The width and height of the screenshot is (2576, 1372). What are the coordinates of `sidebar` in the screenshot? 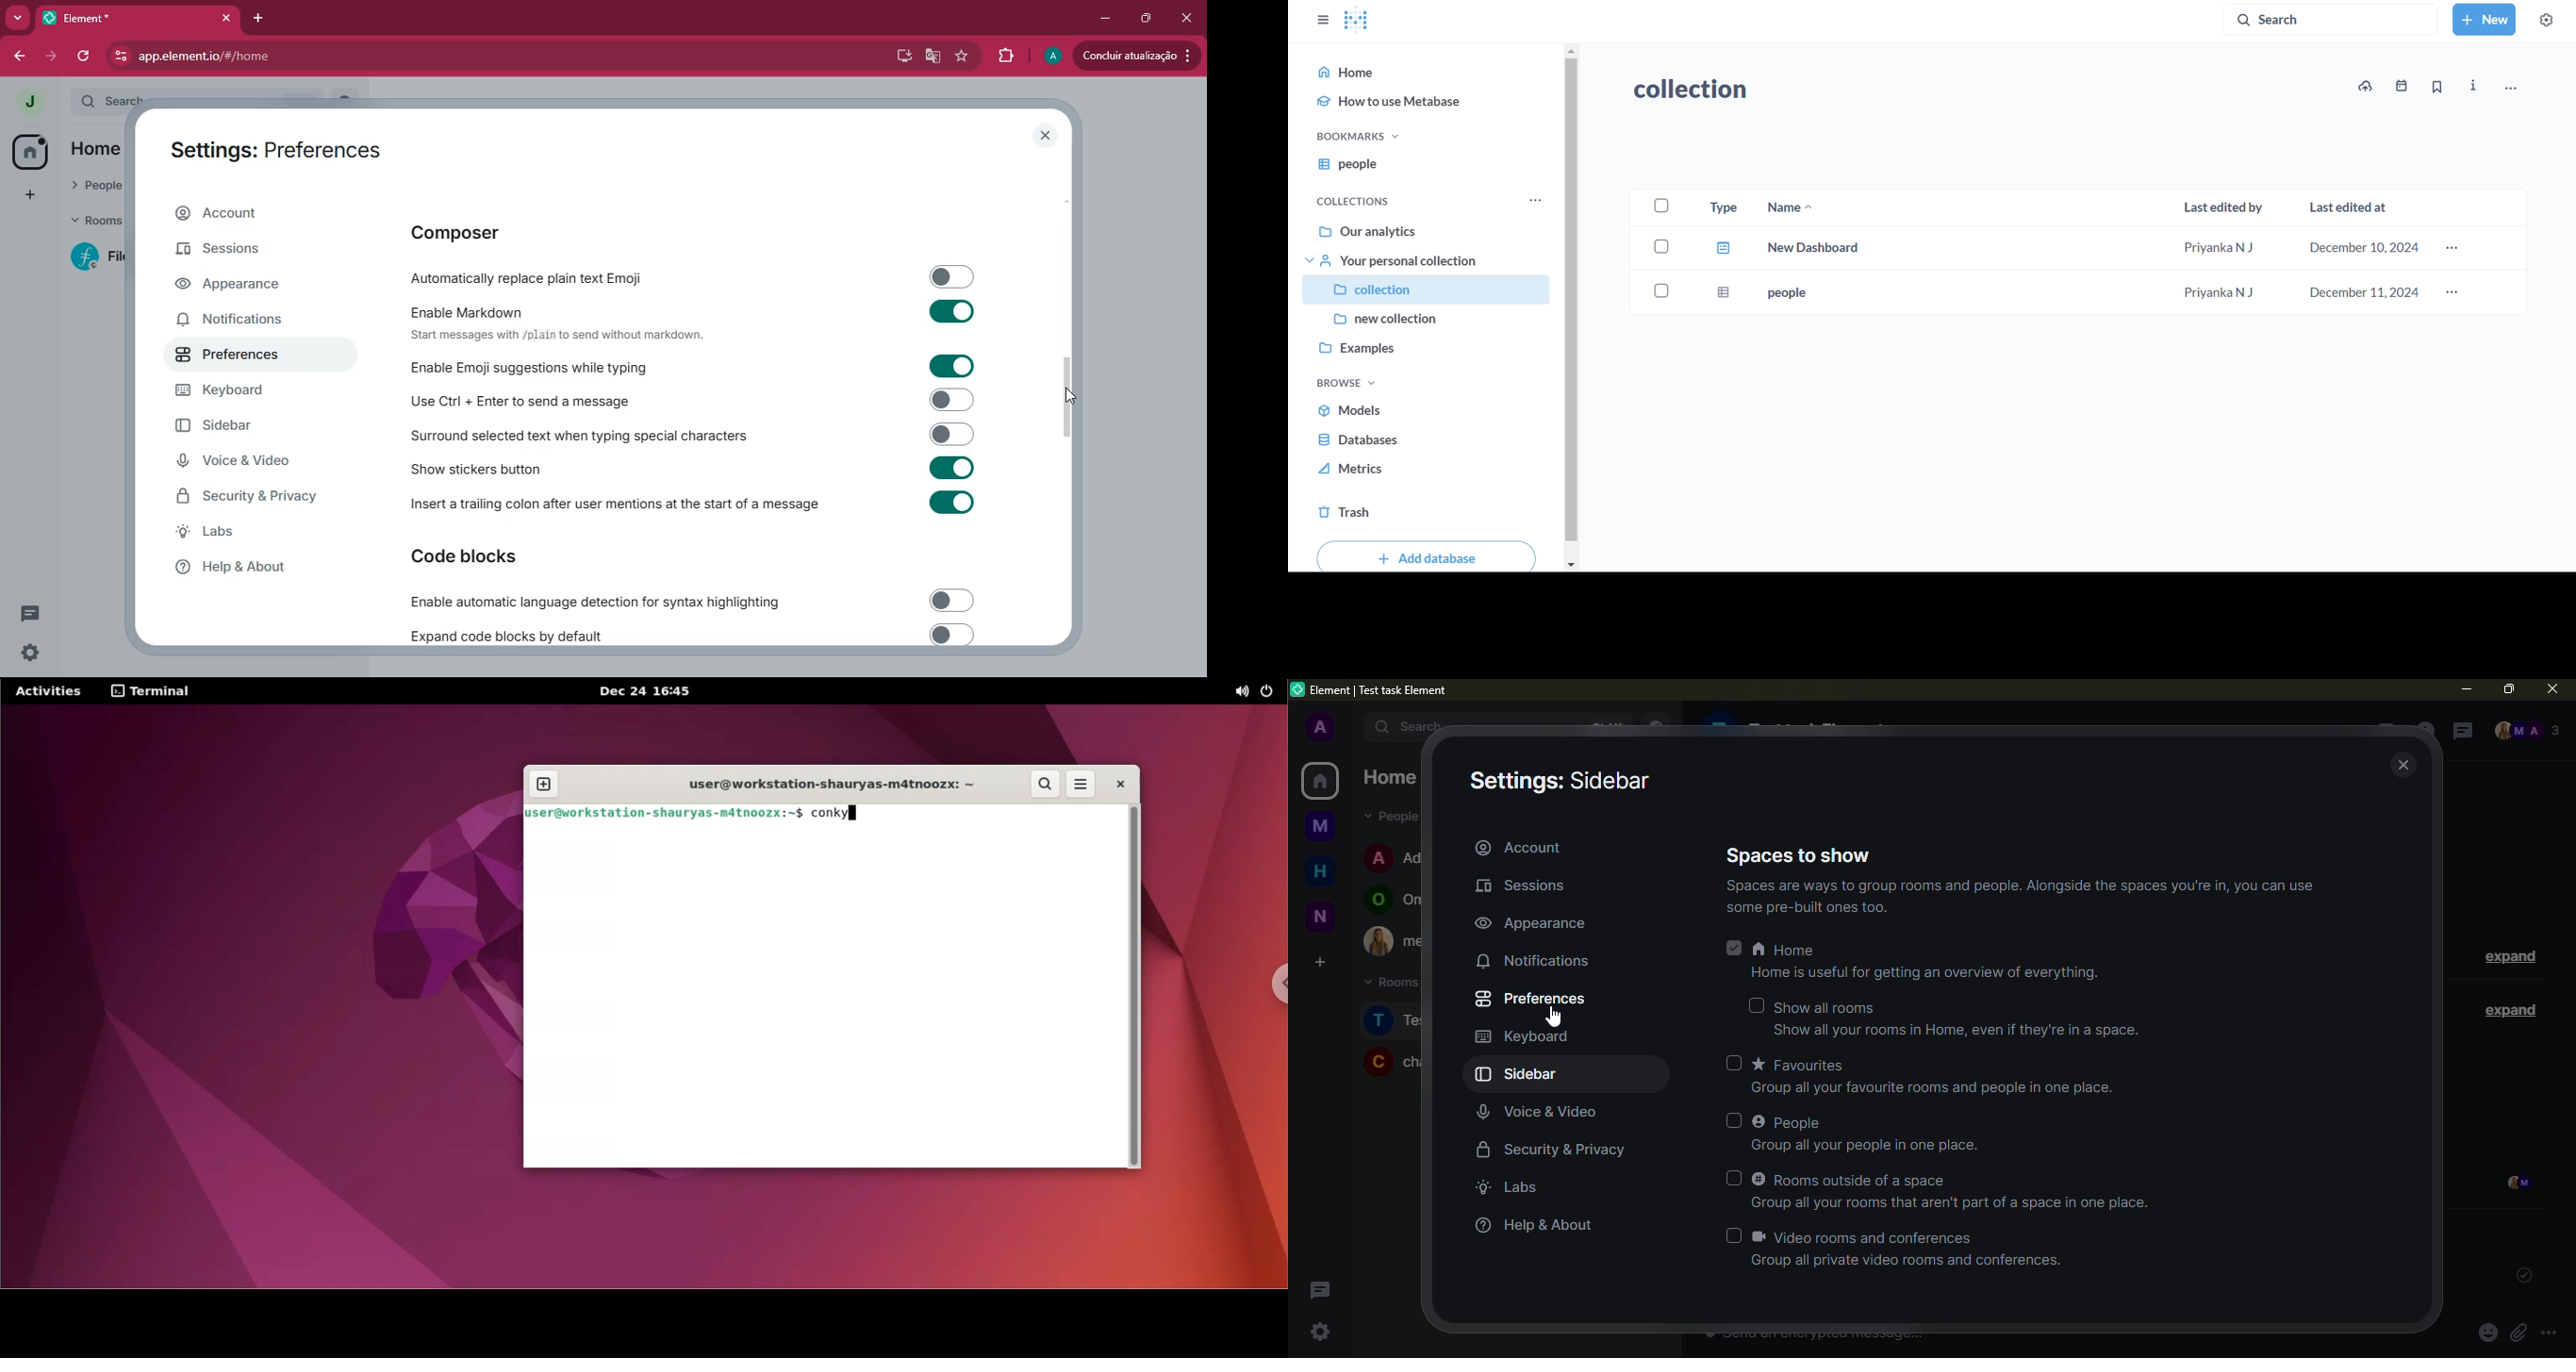 It's located at (1516, 1075).